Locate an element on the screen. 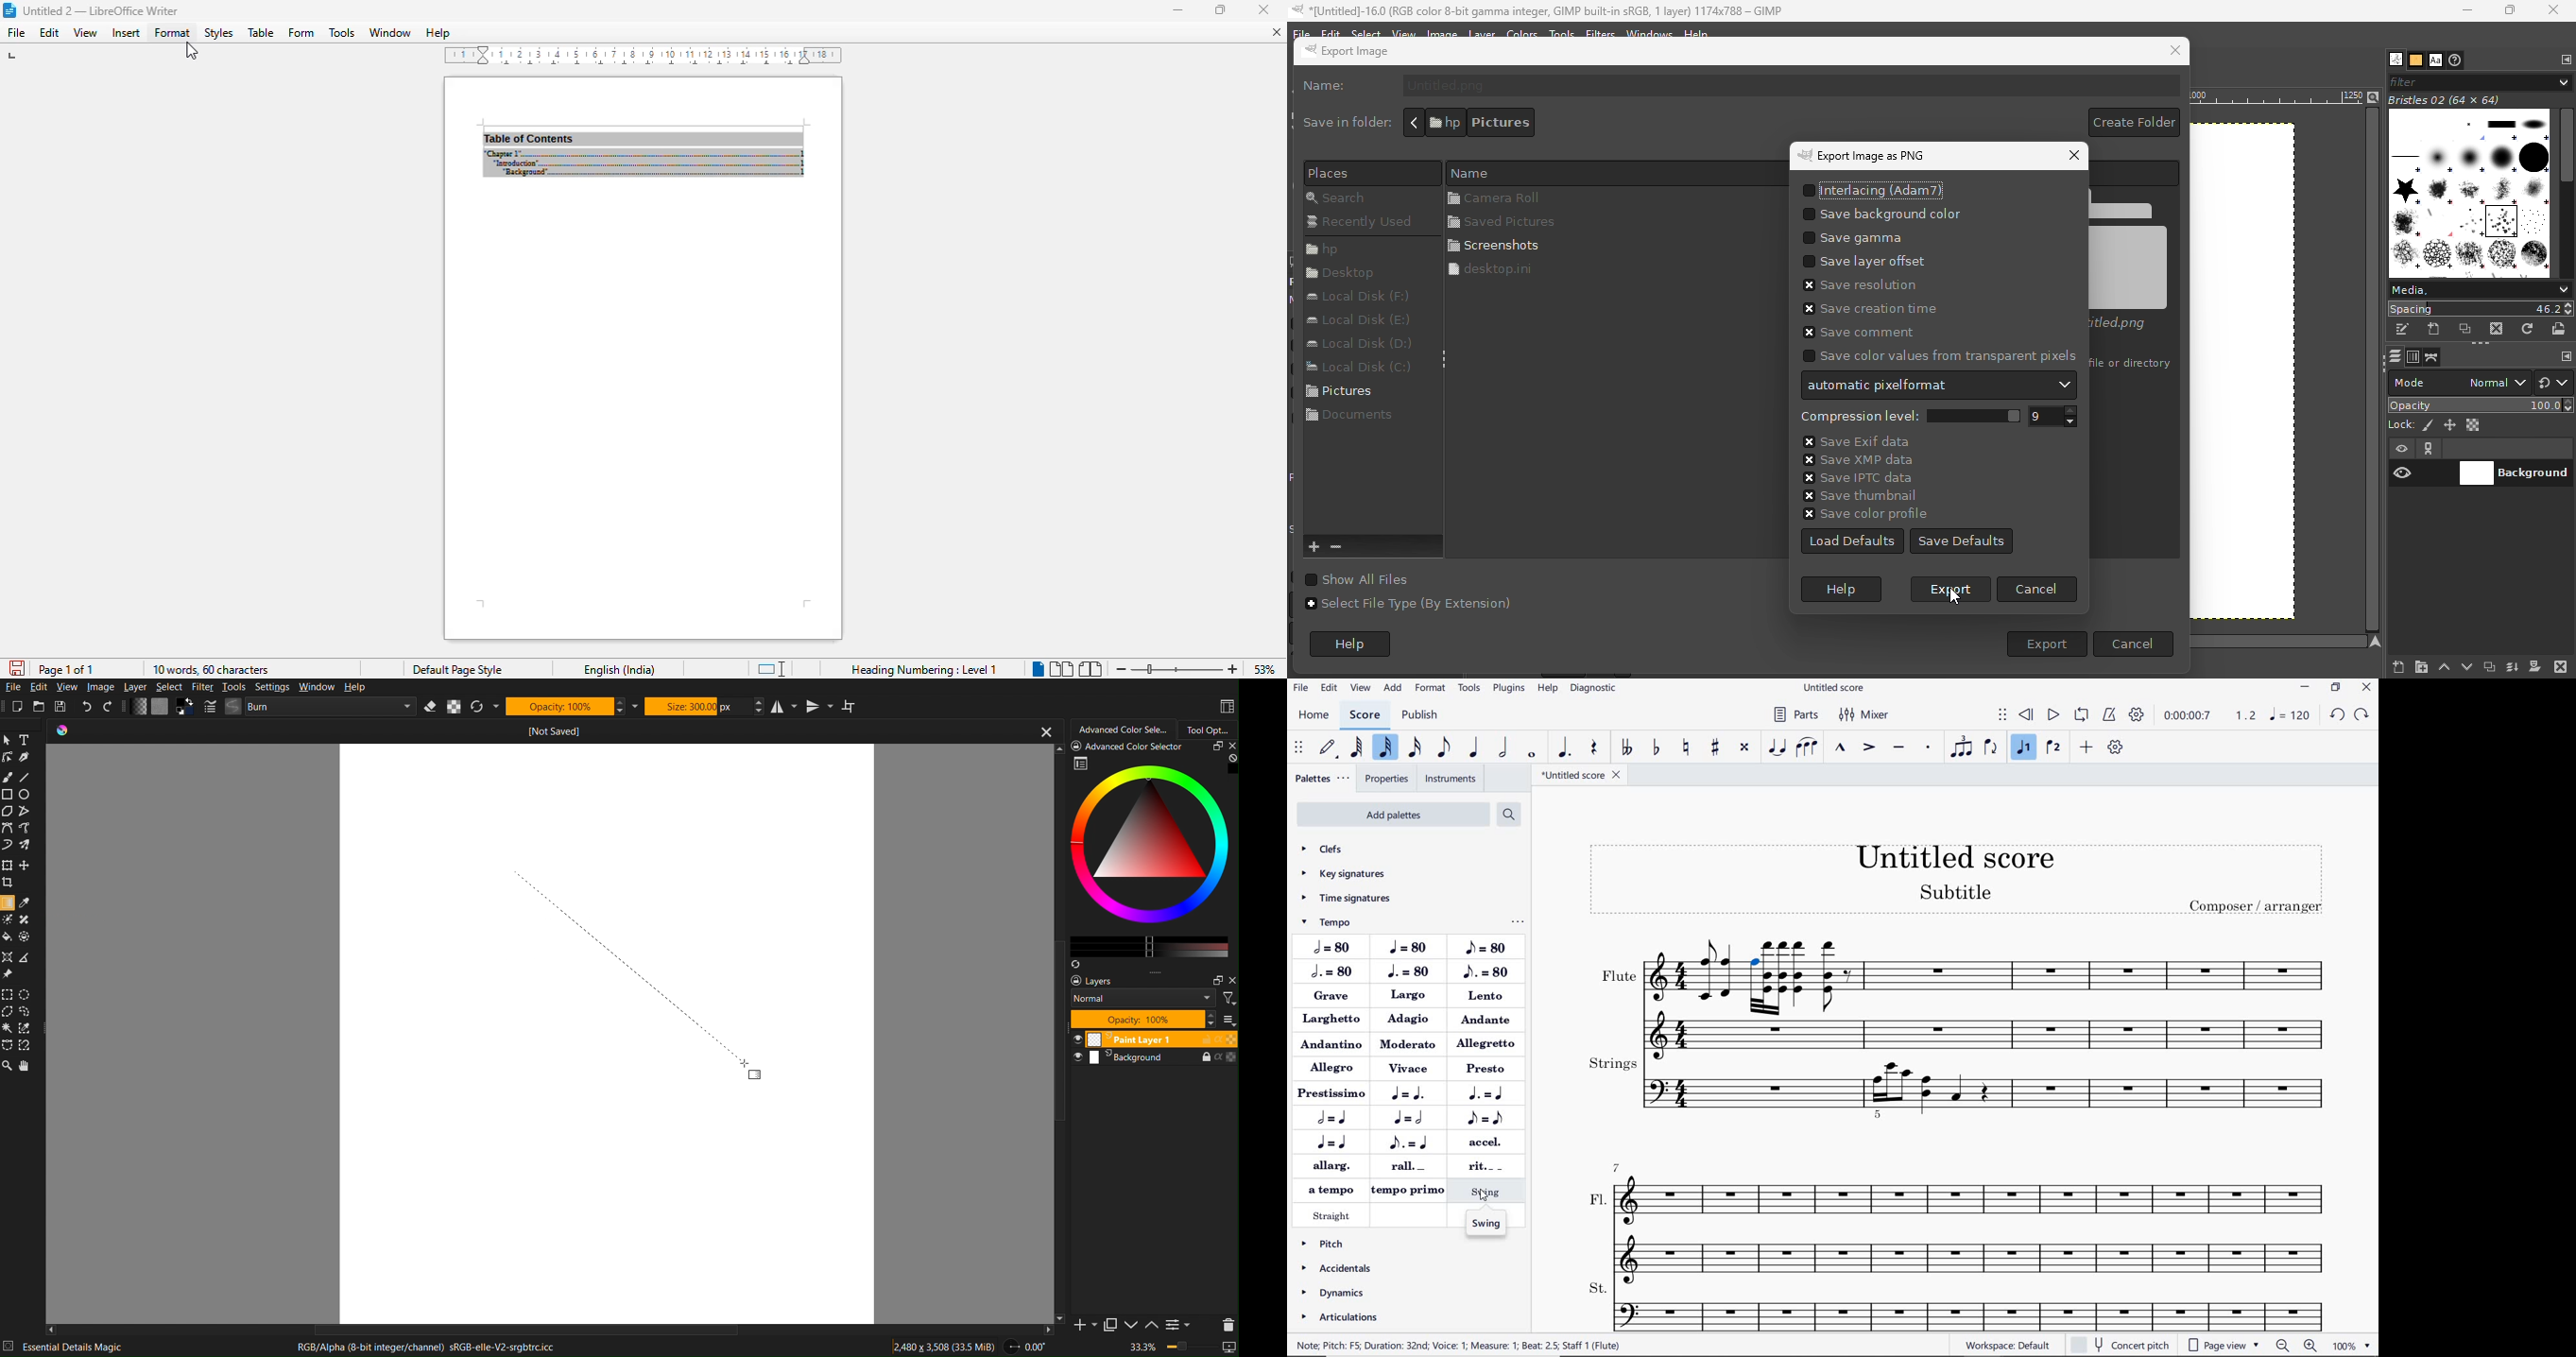 Image resolution: width=2576 pixels, height=1372 pixels. DOTTED QUARTER NOTE is located at coordinates (1409, 972).